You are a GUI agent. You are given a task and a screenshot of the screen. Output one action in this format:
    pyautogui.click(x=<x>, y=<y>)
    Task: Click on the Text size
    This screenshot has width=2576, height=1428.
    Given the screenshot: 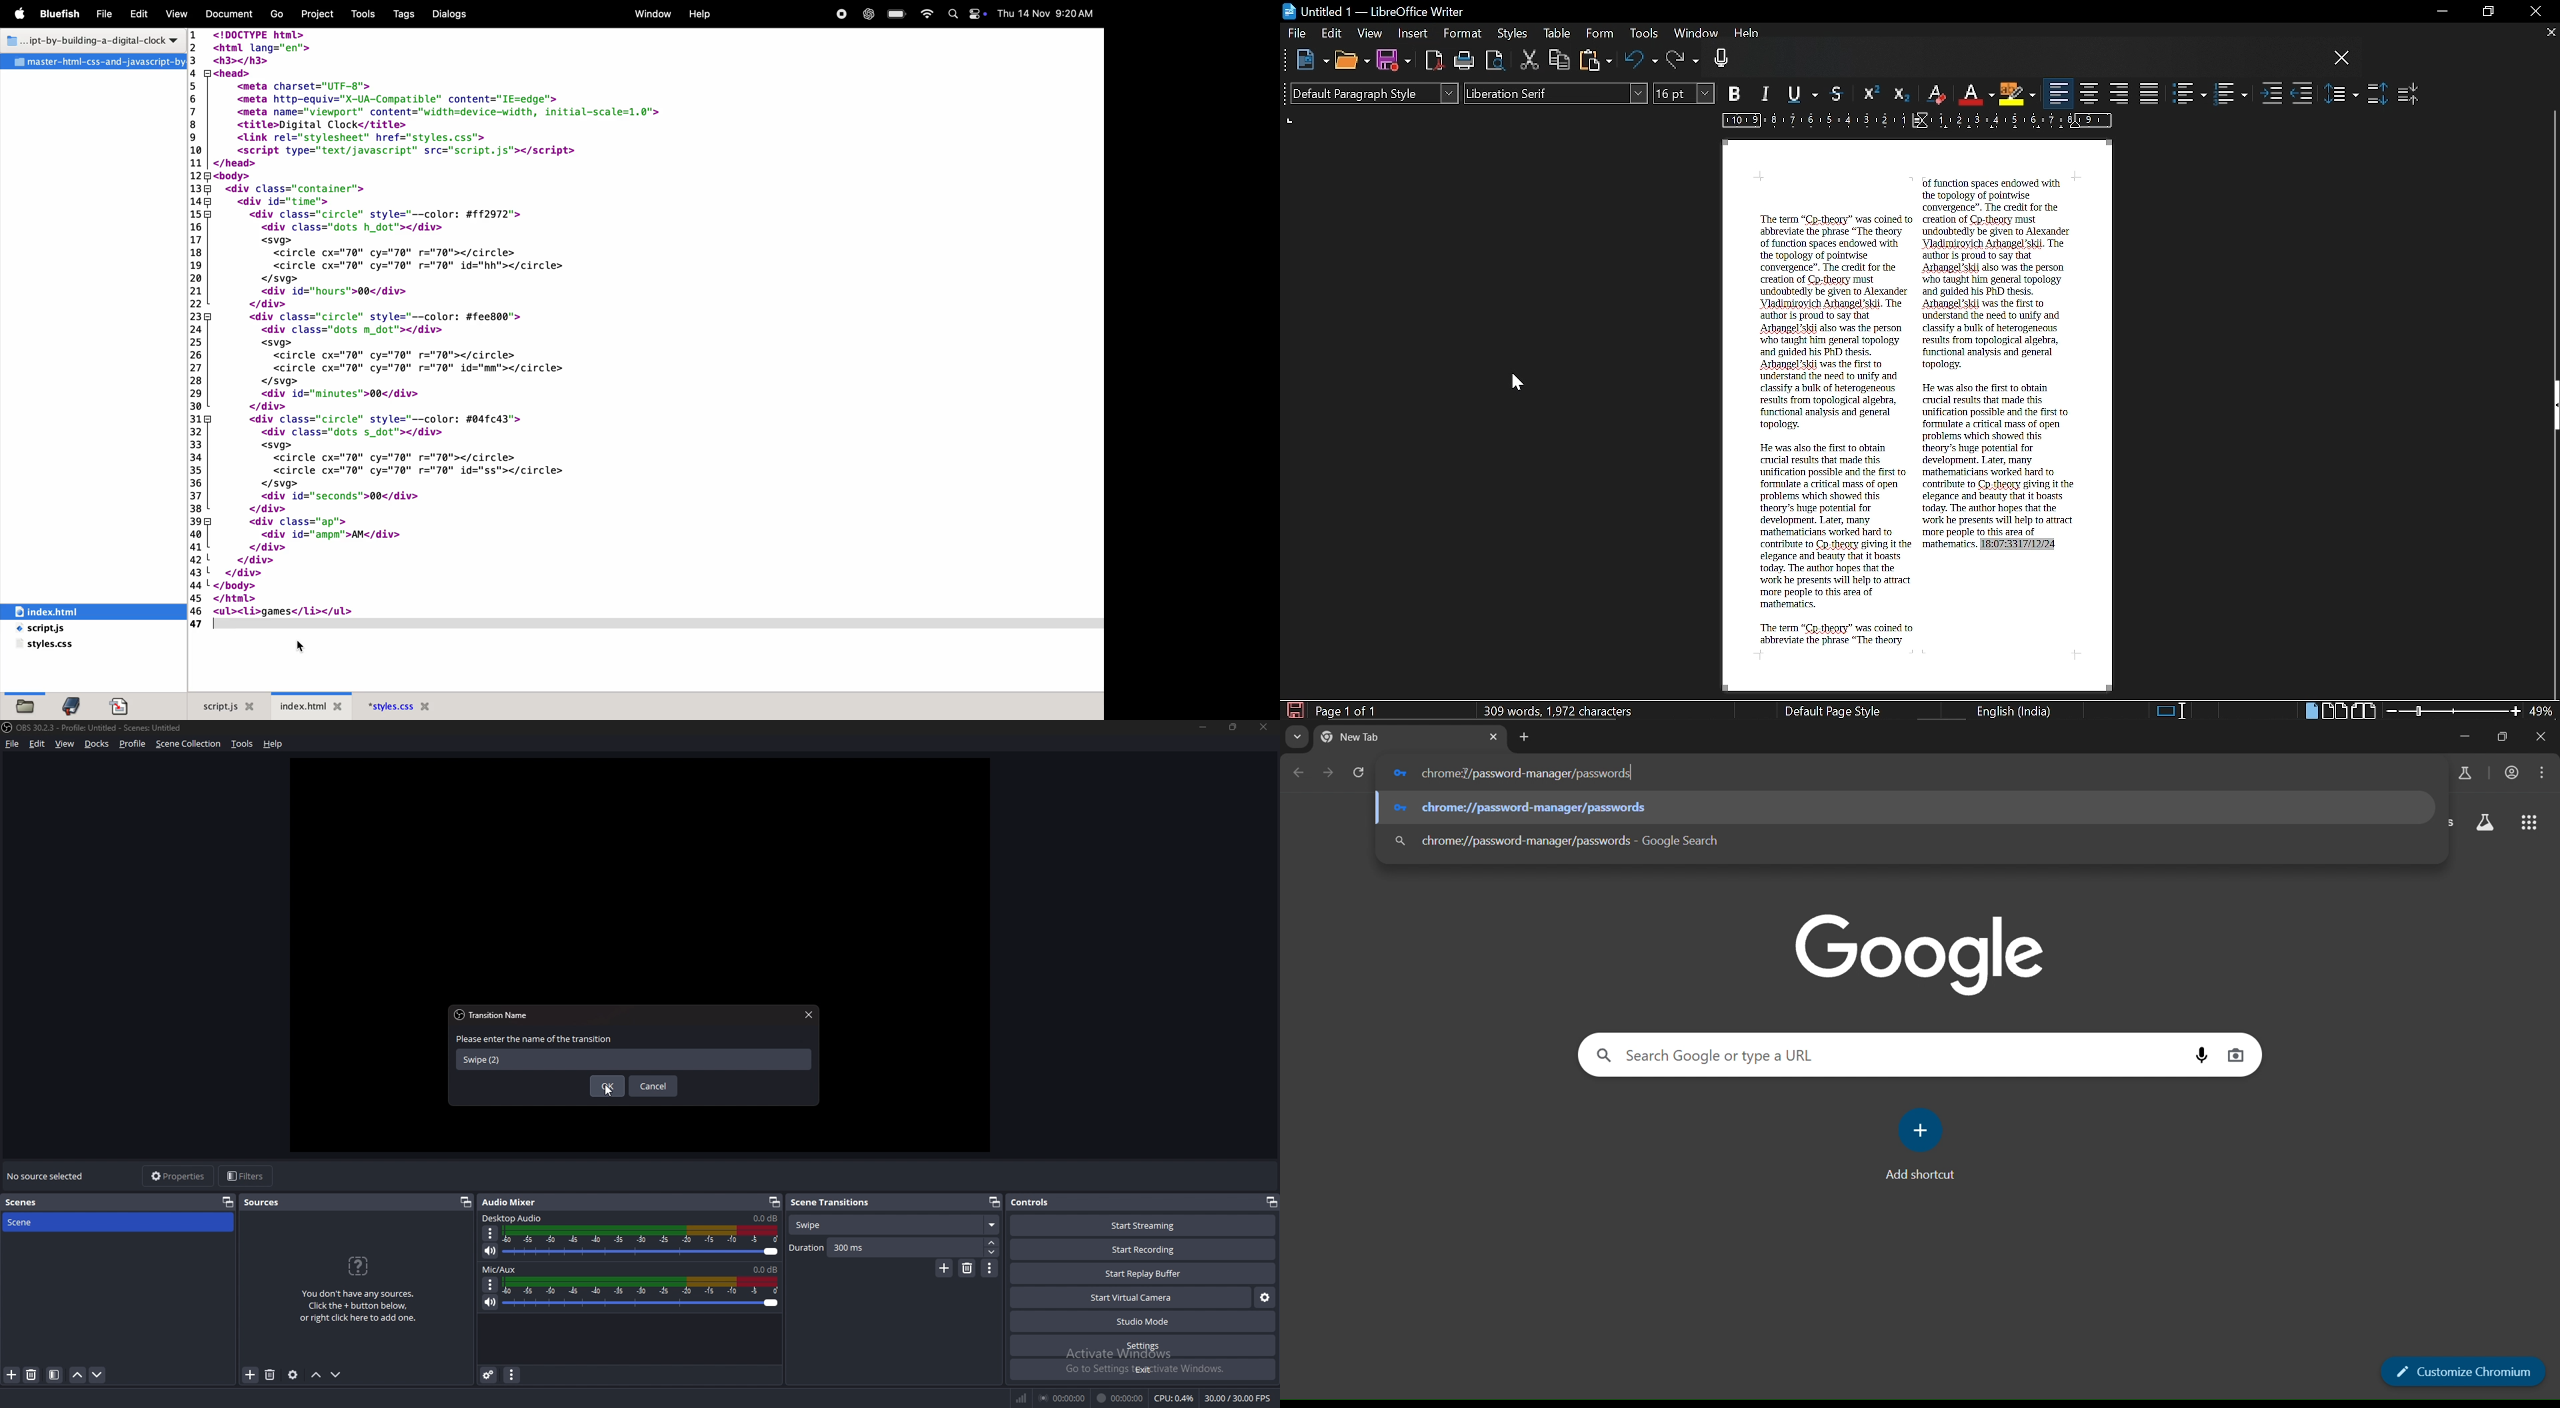 What is the action you would take?
    pyautogui.click(x=1685, y=93)
    